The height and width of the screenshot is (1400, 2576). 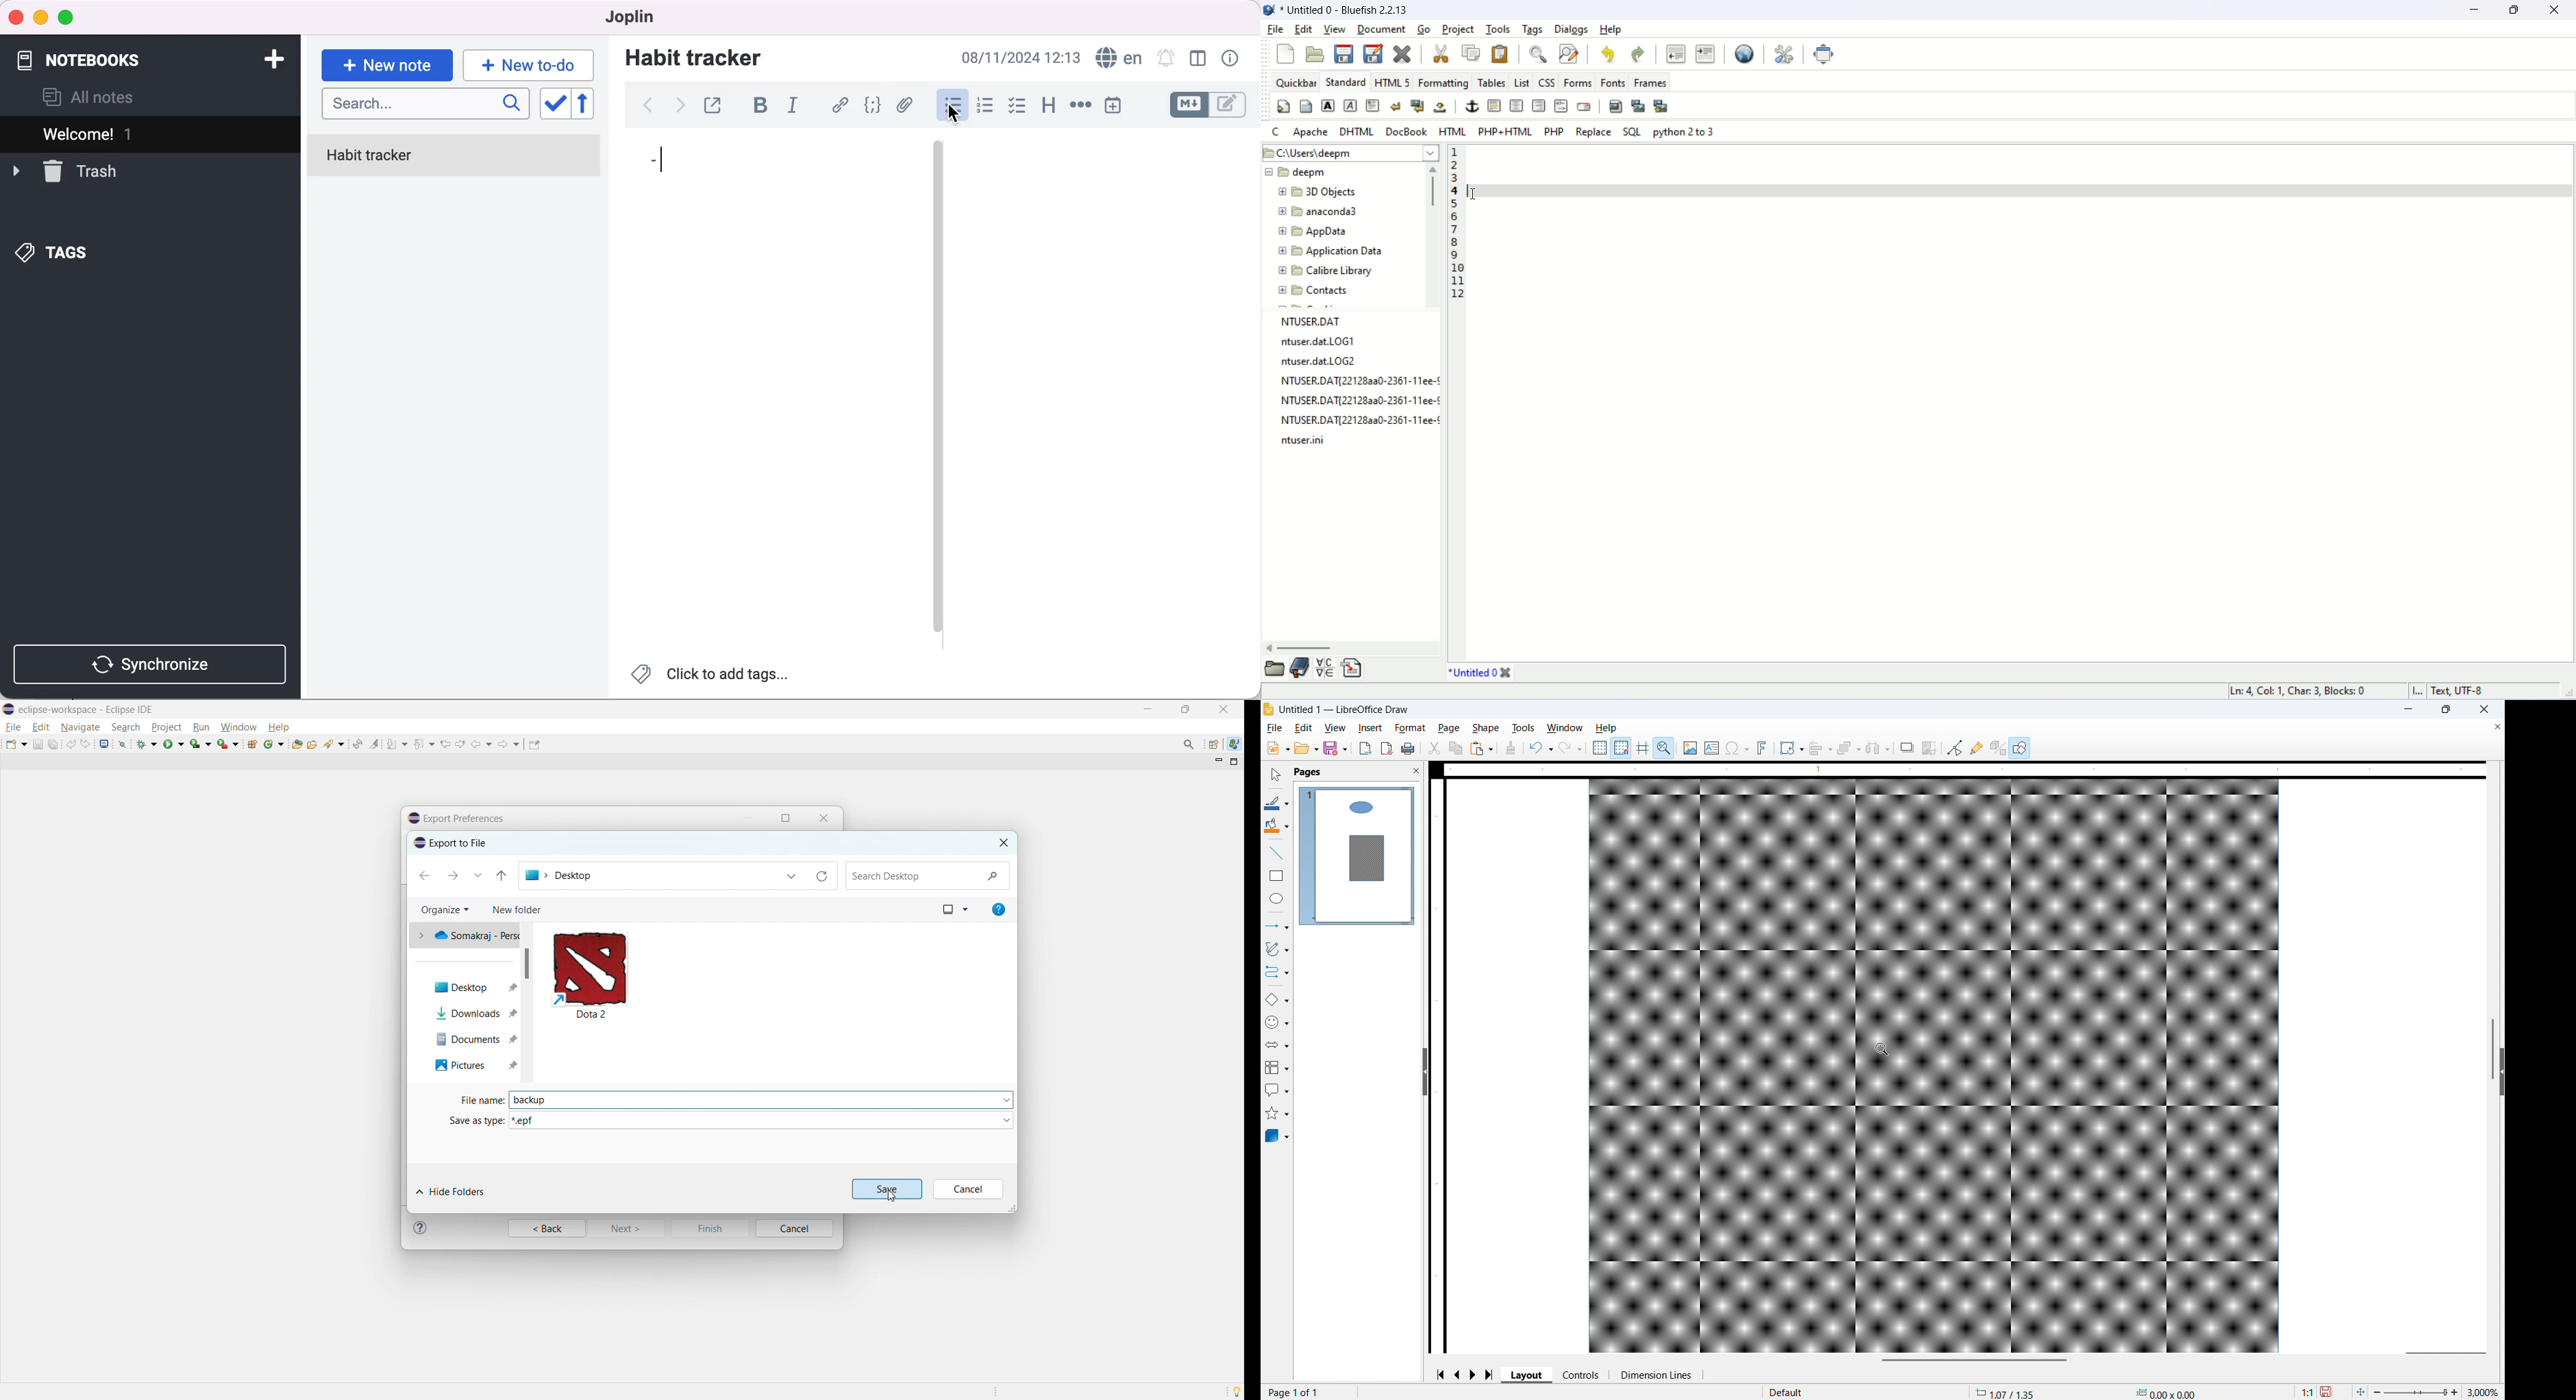 What do you see at coordinates (425, 743) in the screenshot?
I see `previous annotation` at bounding box center [425, 743].